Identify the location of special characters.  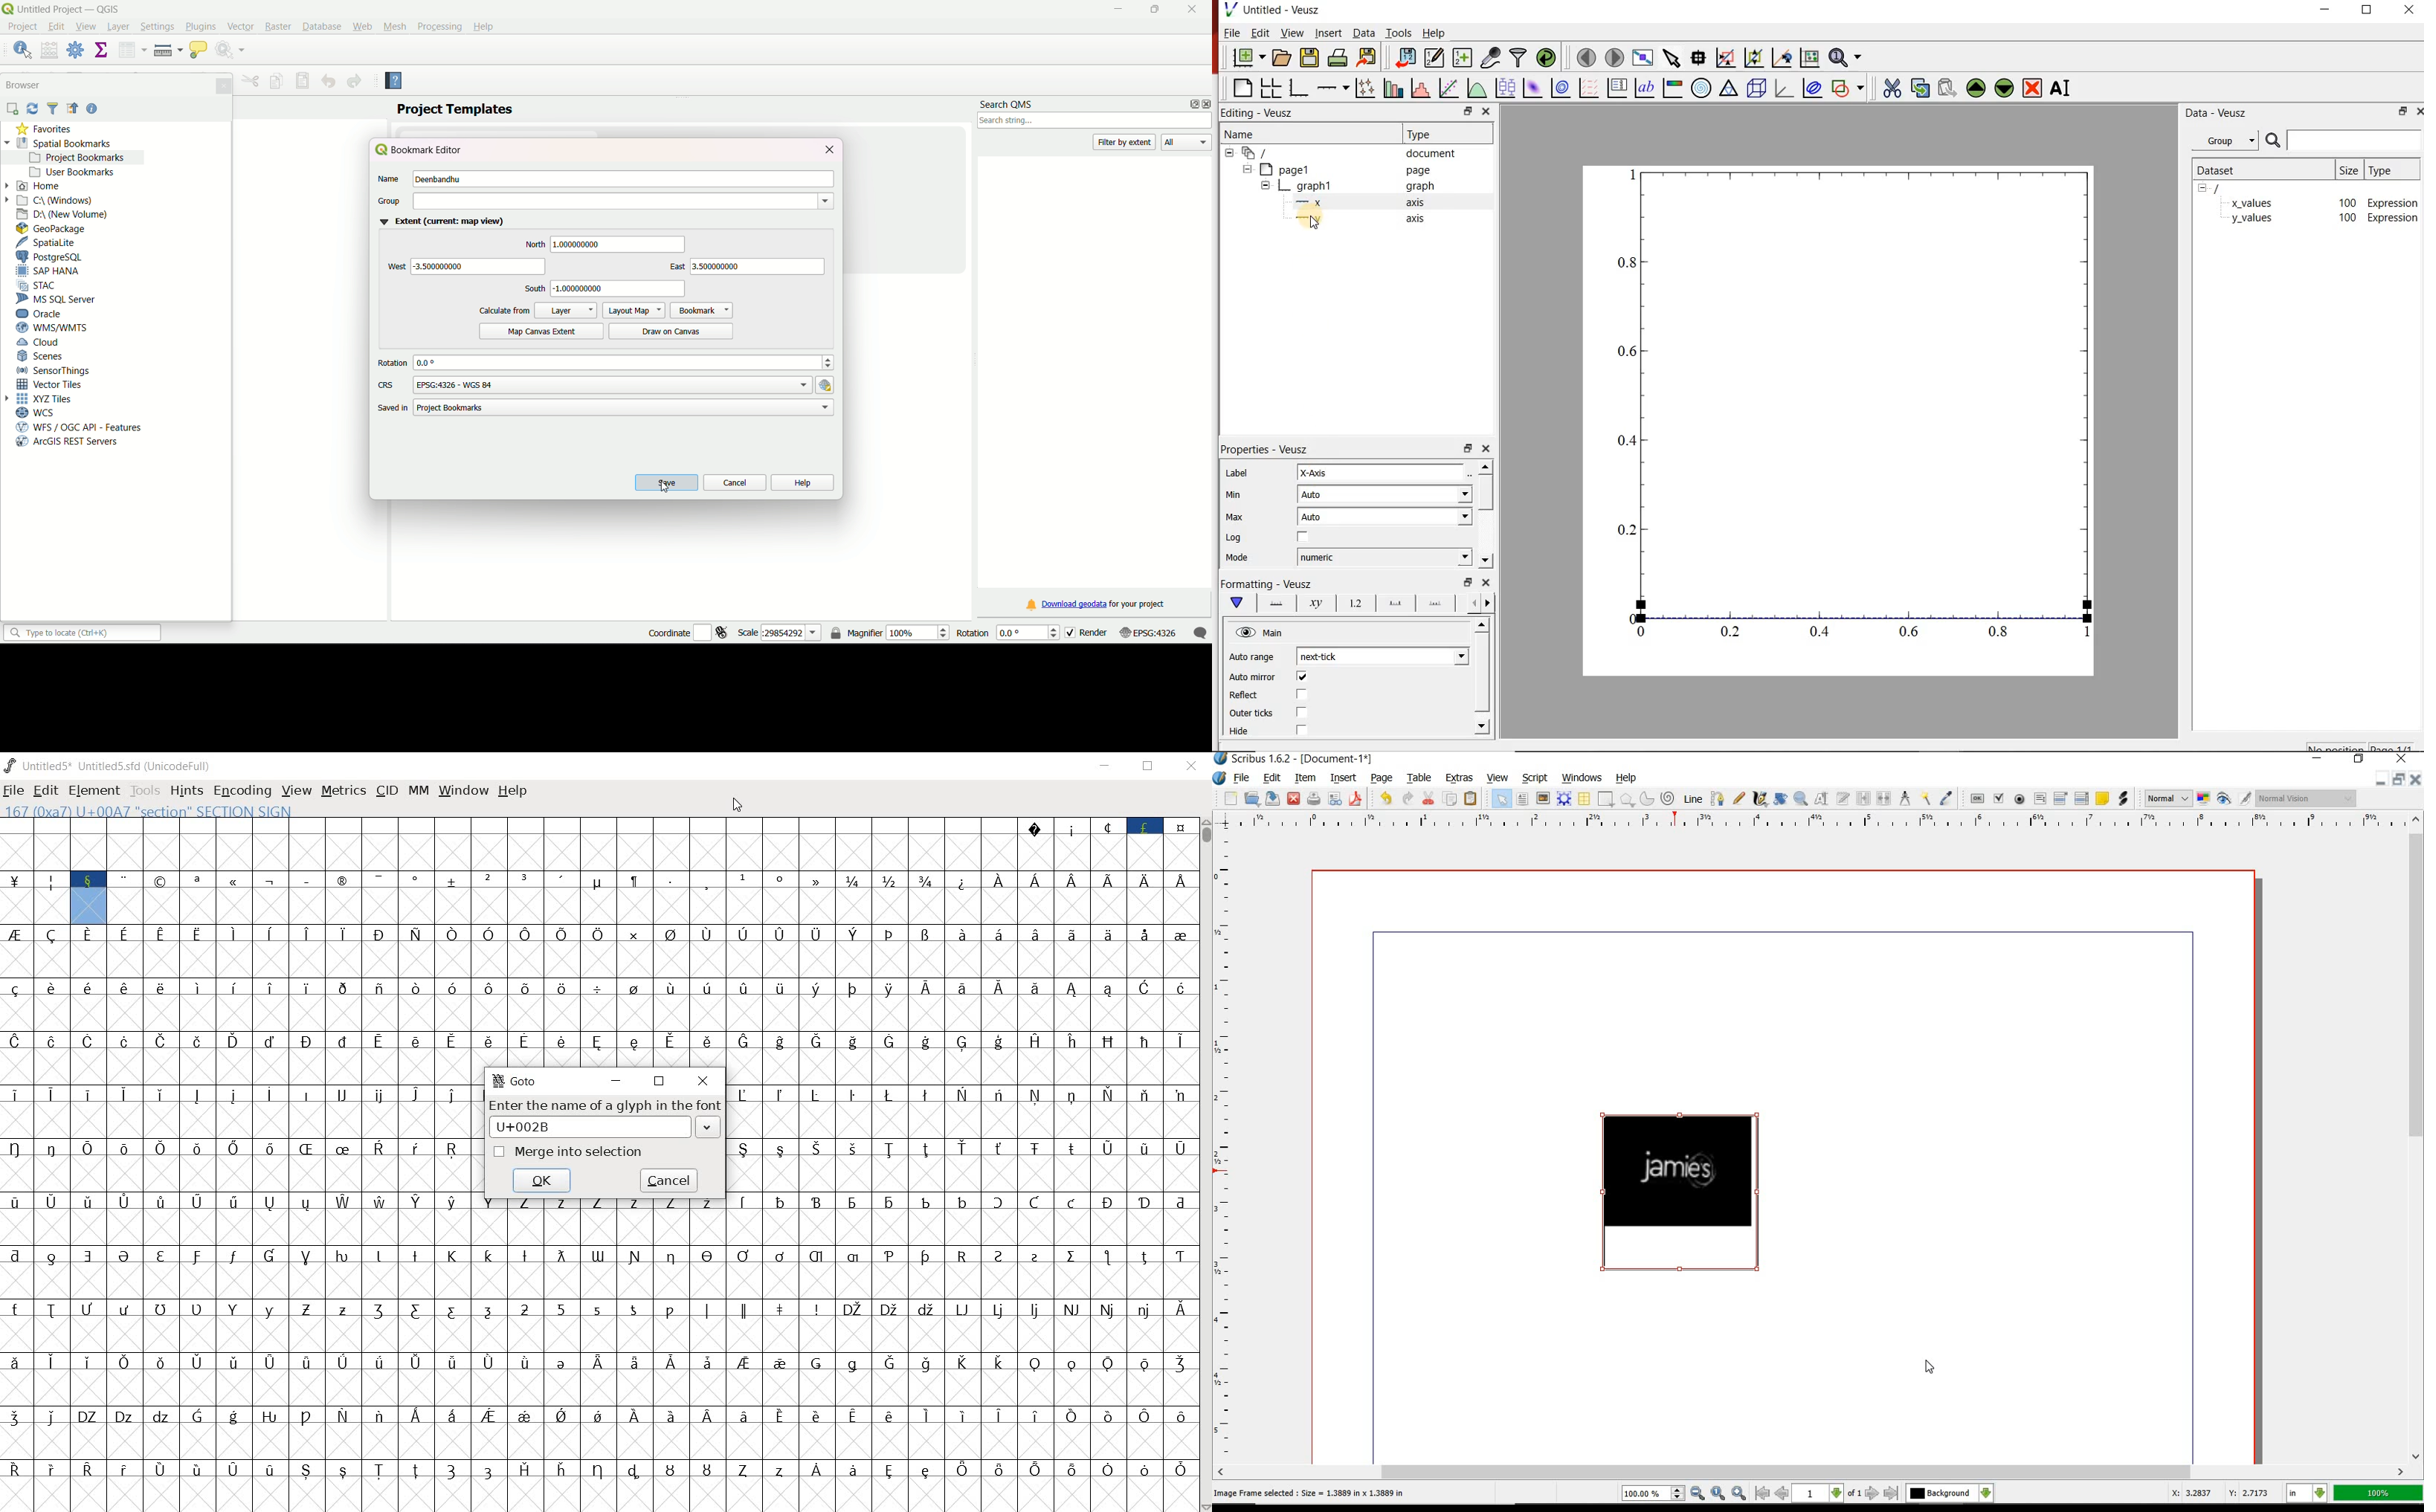
(1105, 844).